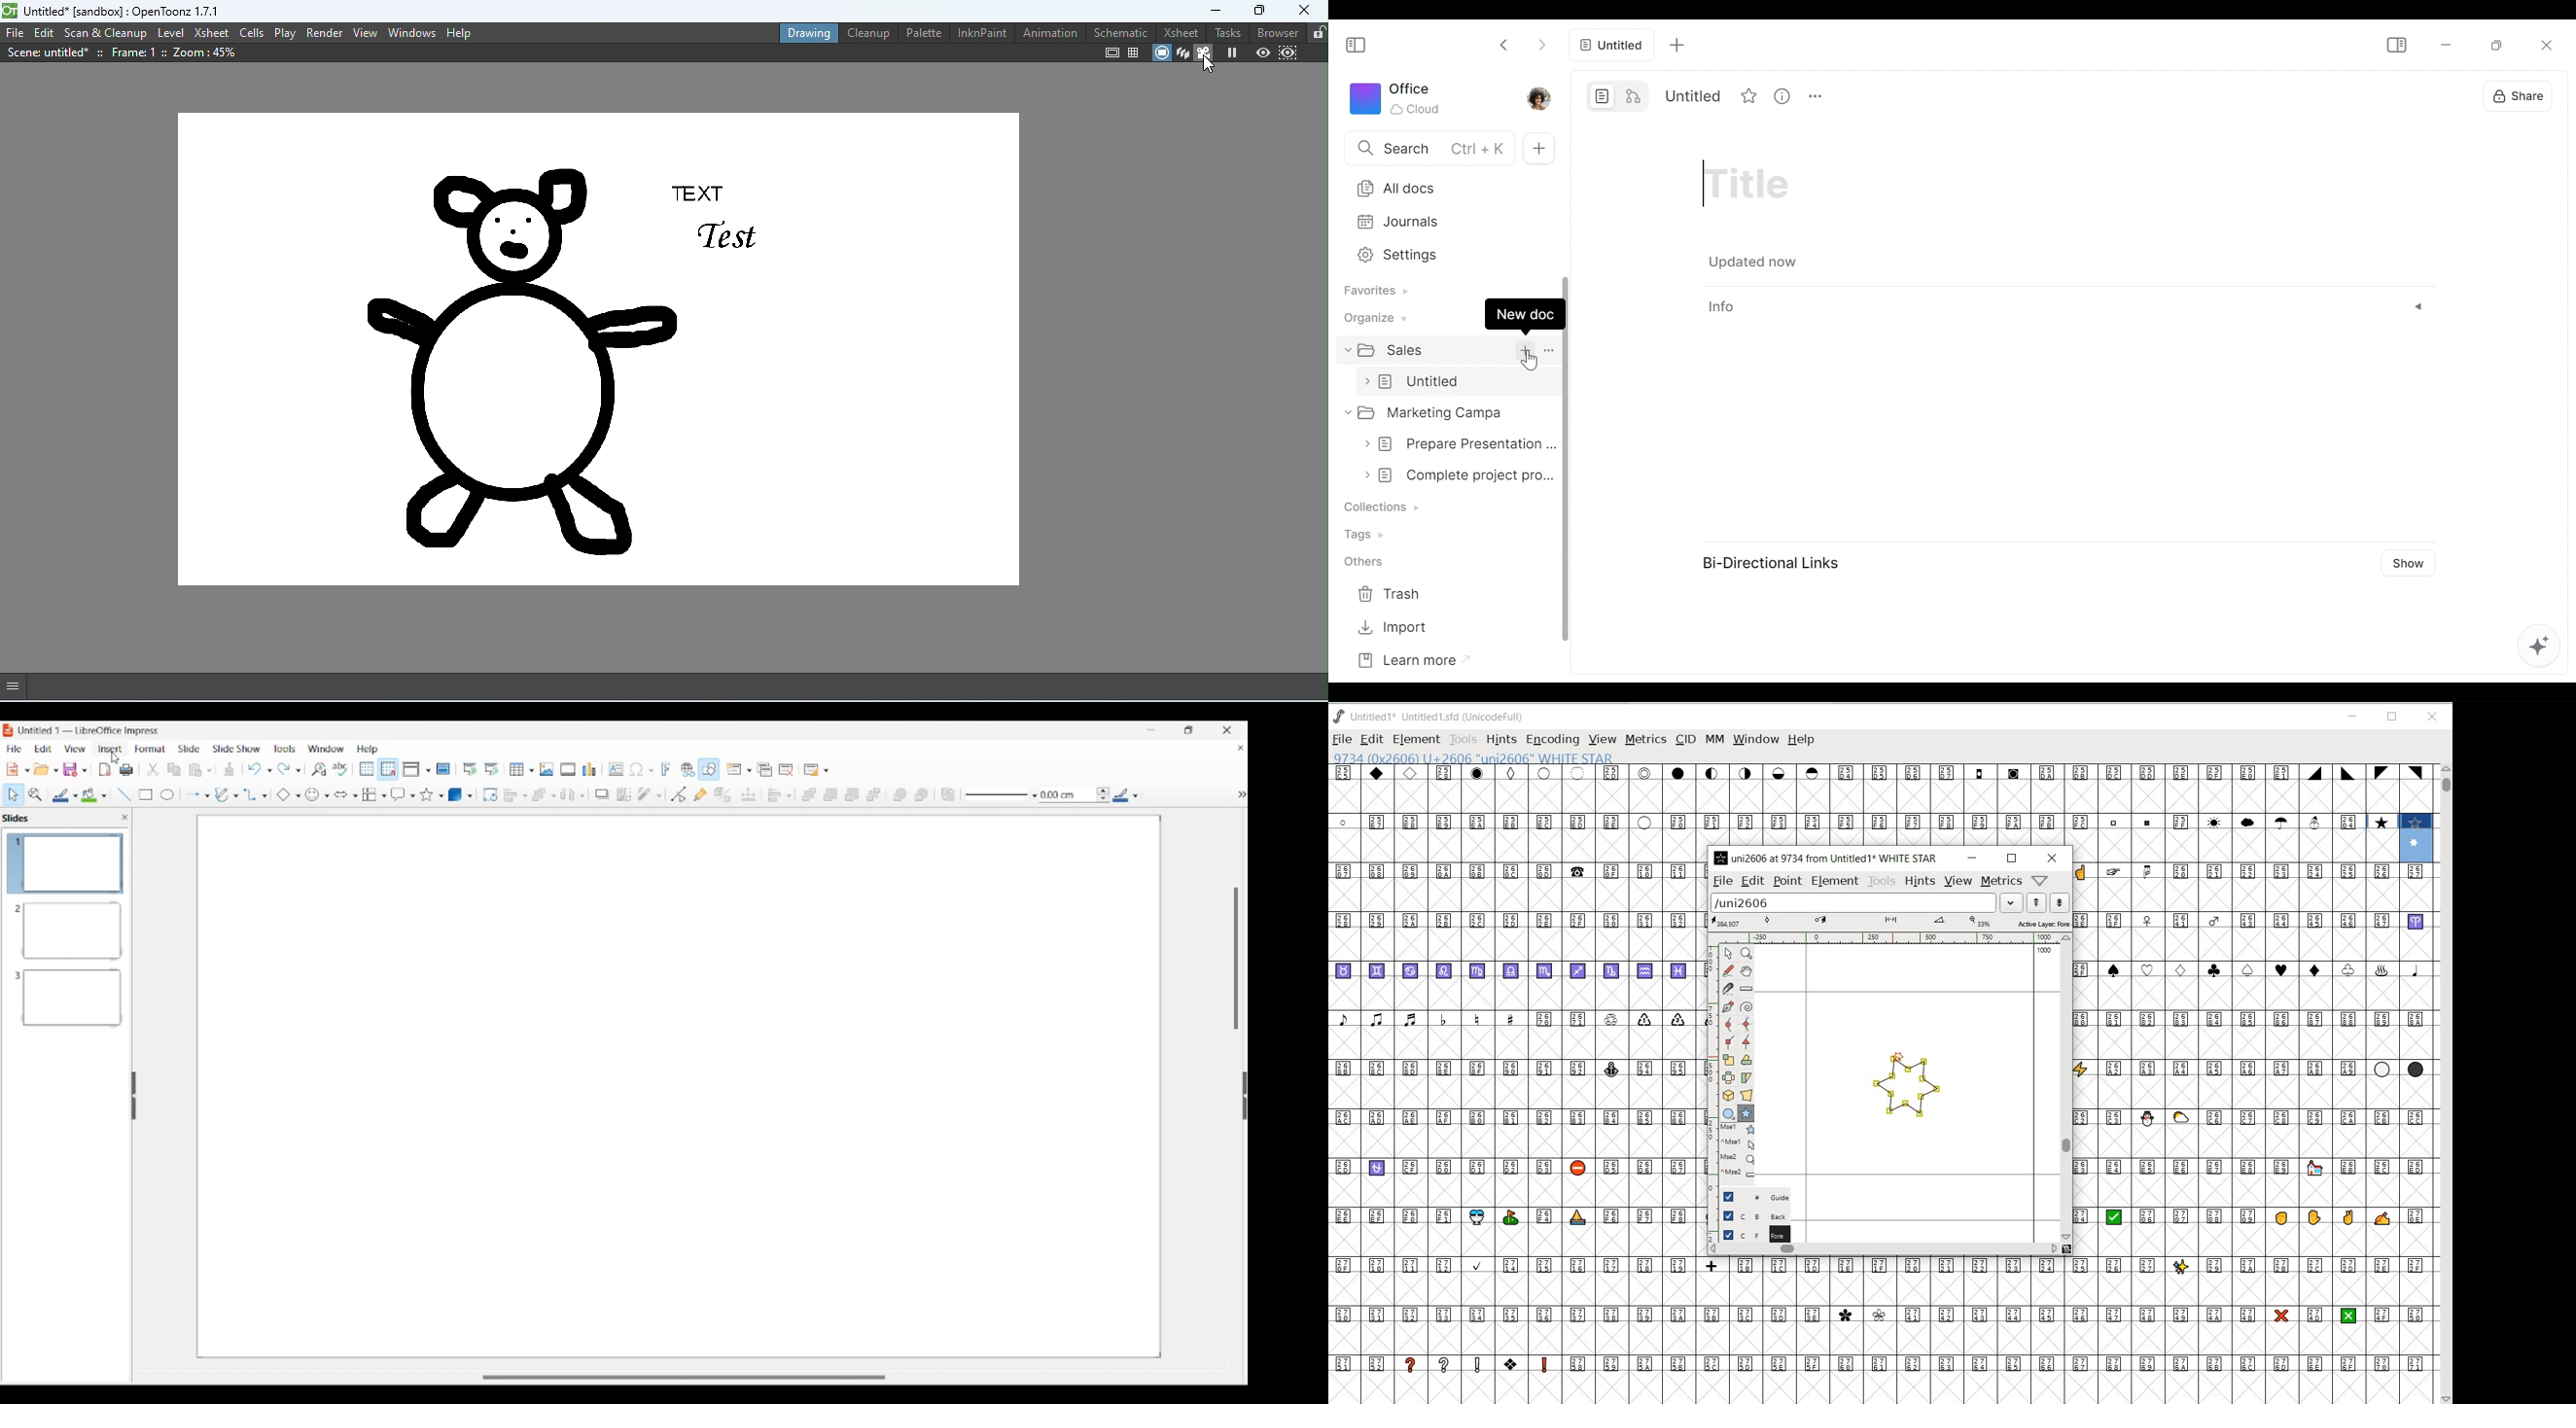 This screenshot has height=1428, width=2576. What do you see at coordinates (171, 32) in the screenshot?
I see `level` at bounding box center [171, 32].